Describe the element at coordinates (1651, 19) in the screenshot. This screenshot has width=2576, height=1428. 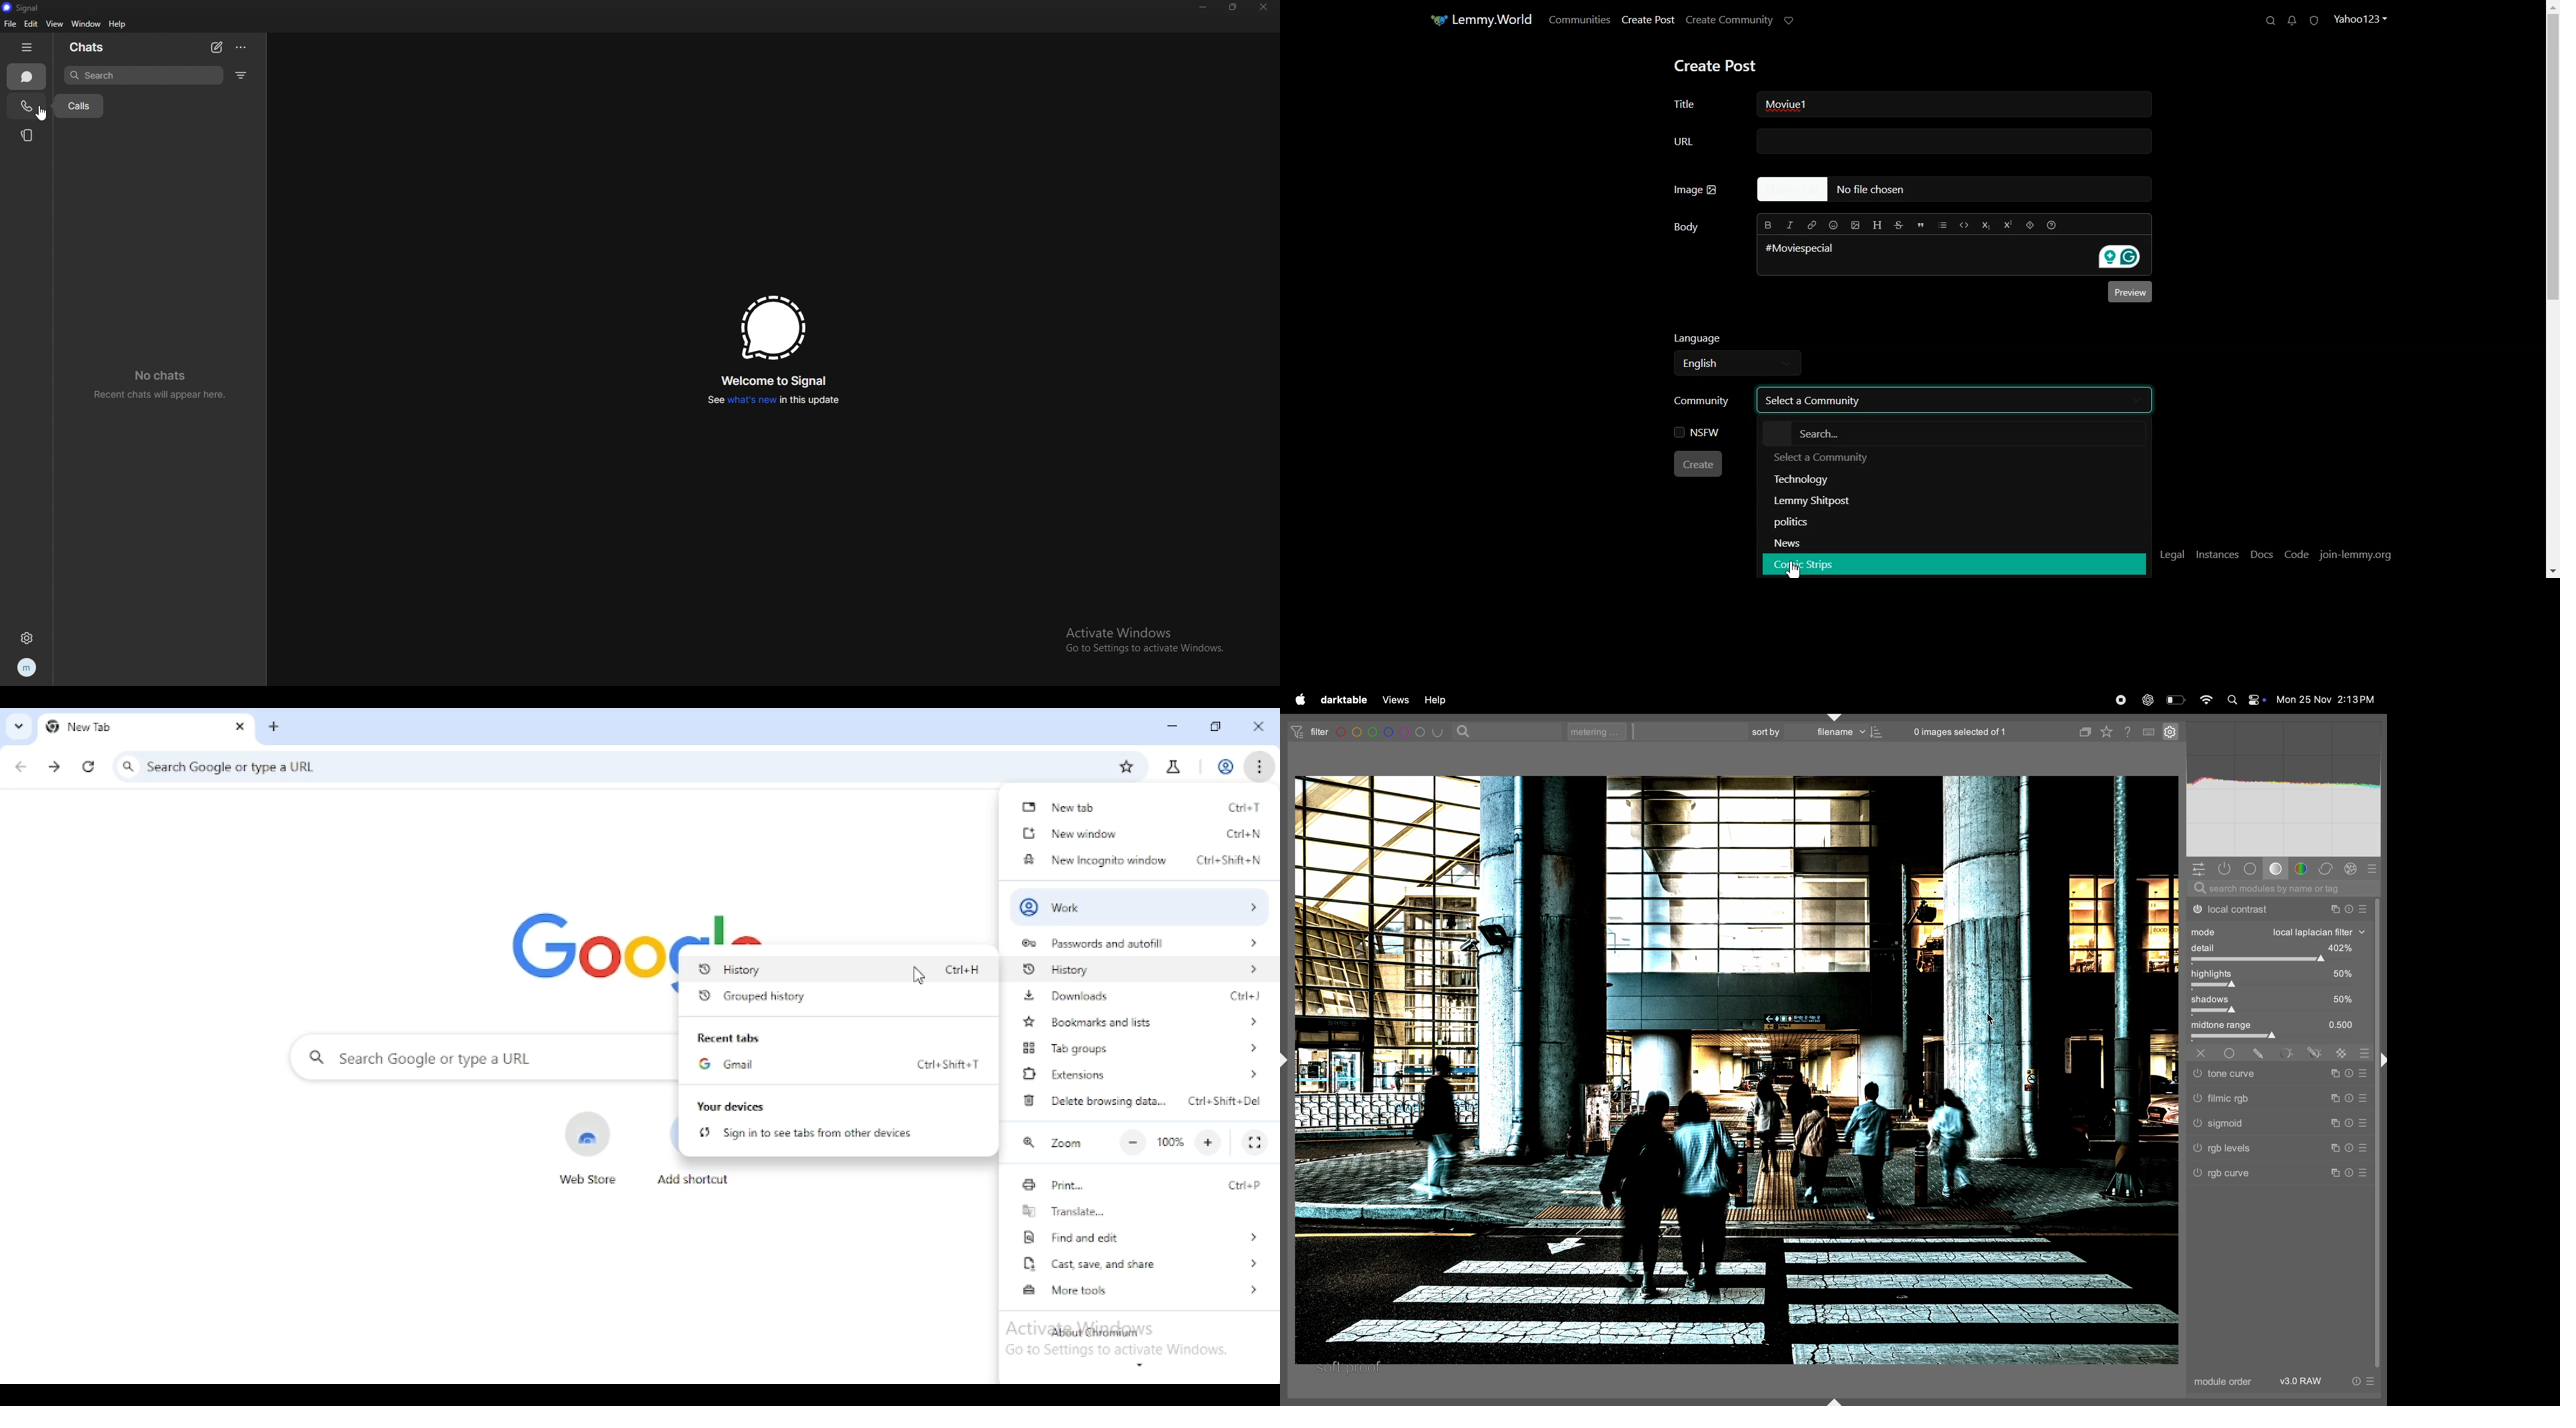
I see `Create Post` at that location.